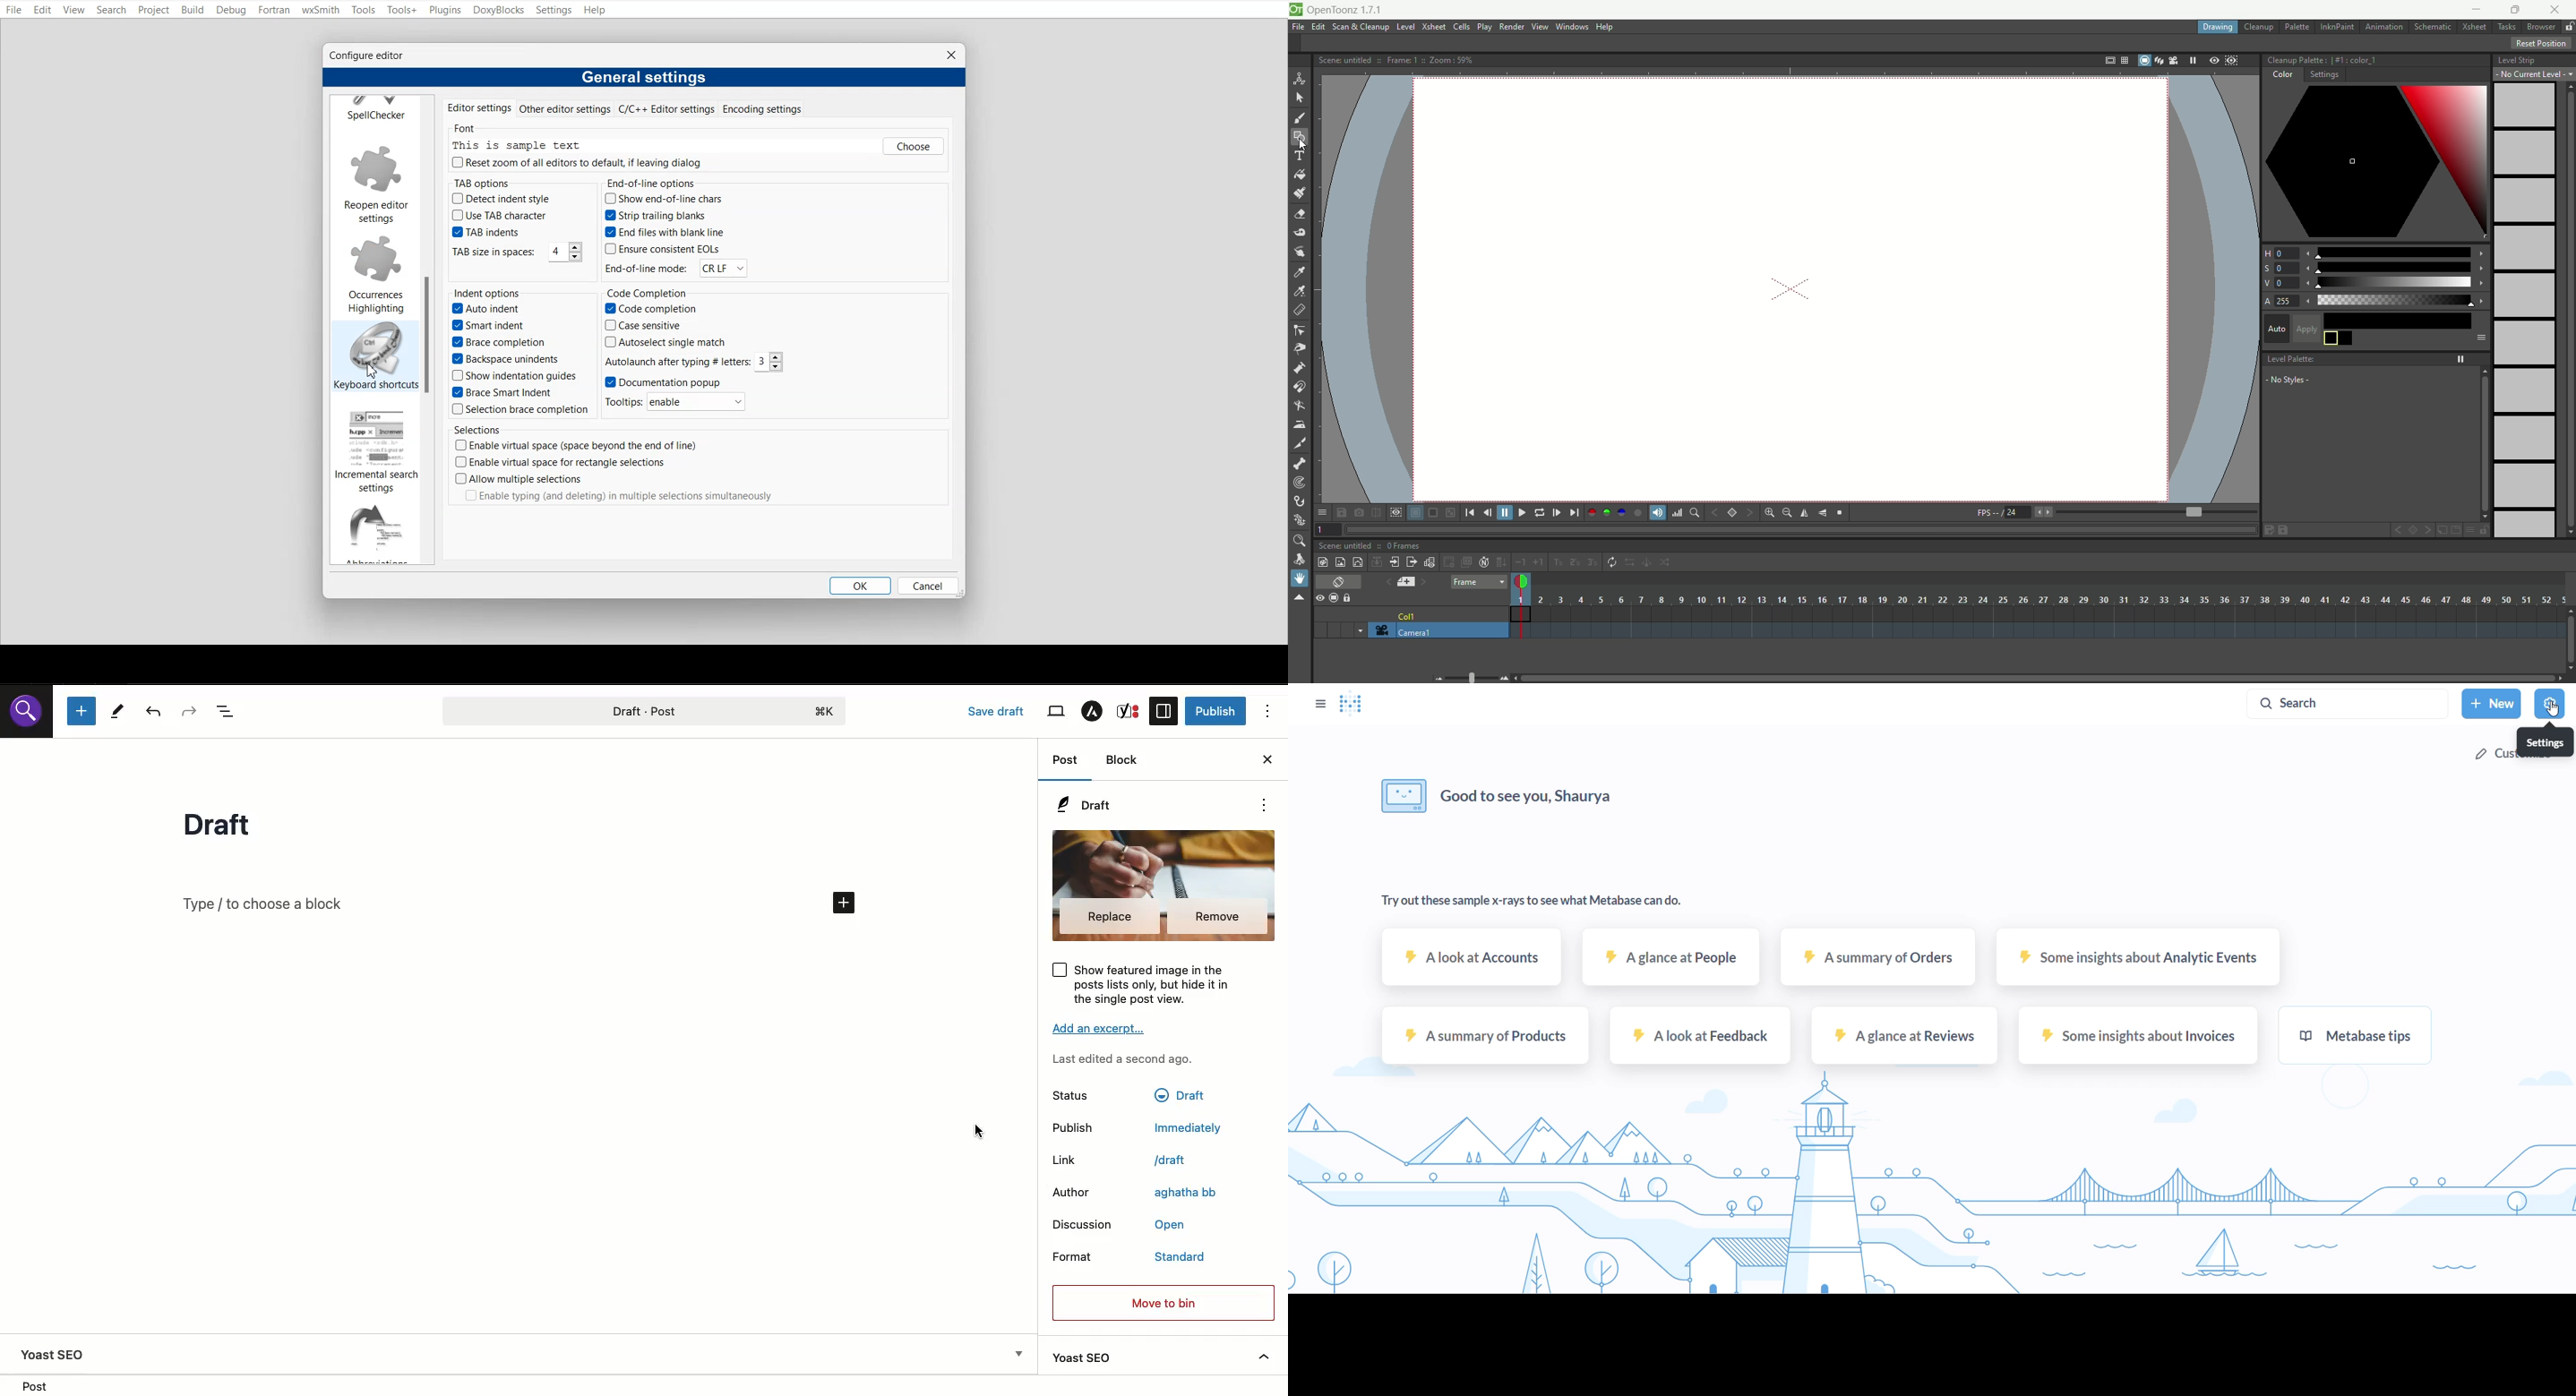 This screenshot has width=2576, height=1400. I want to click on Show featured image, so click(1161, 983).